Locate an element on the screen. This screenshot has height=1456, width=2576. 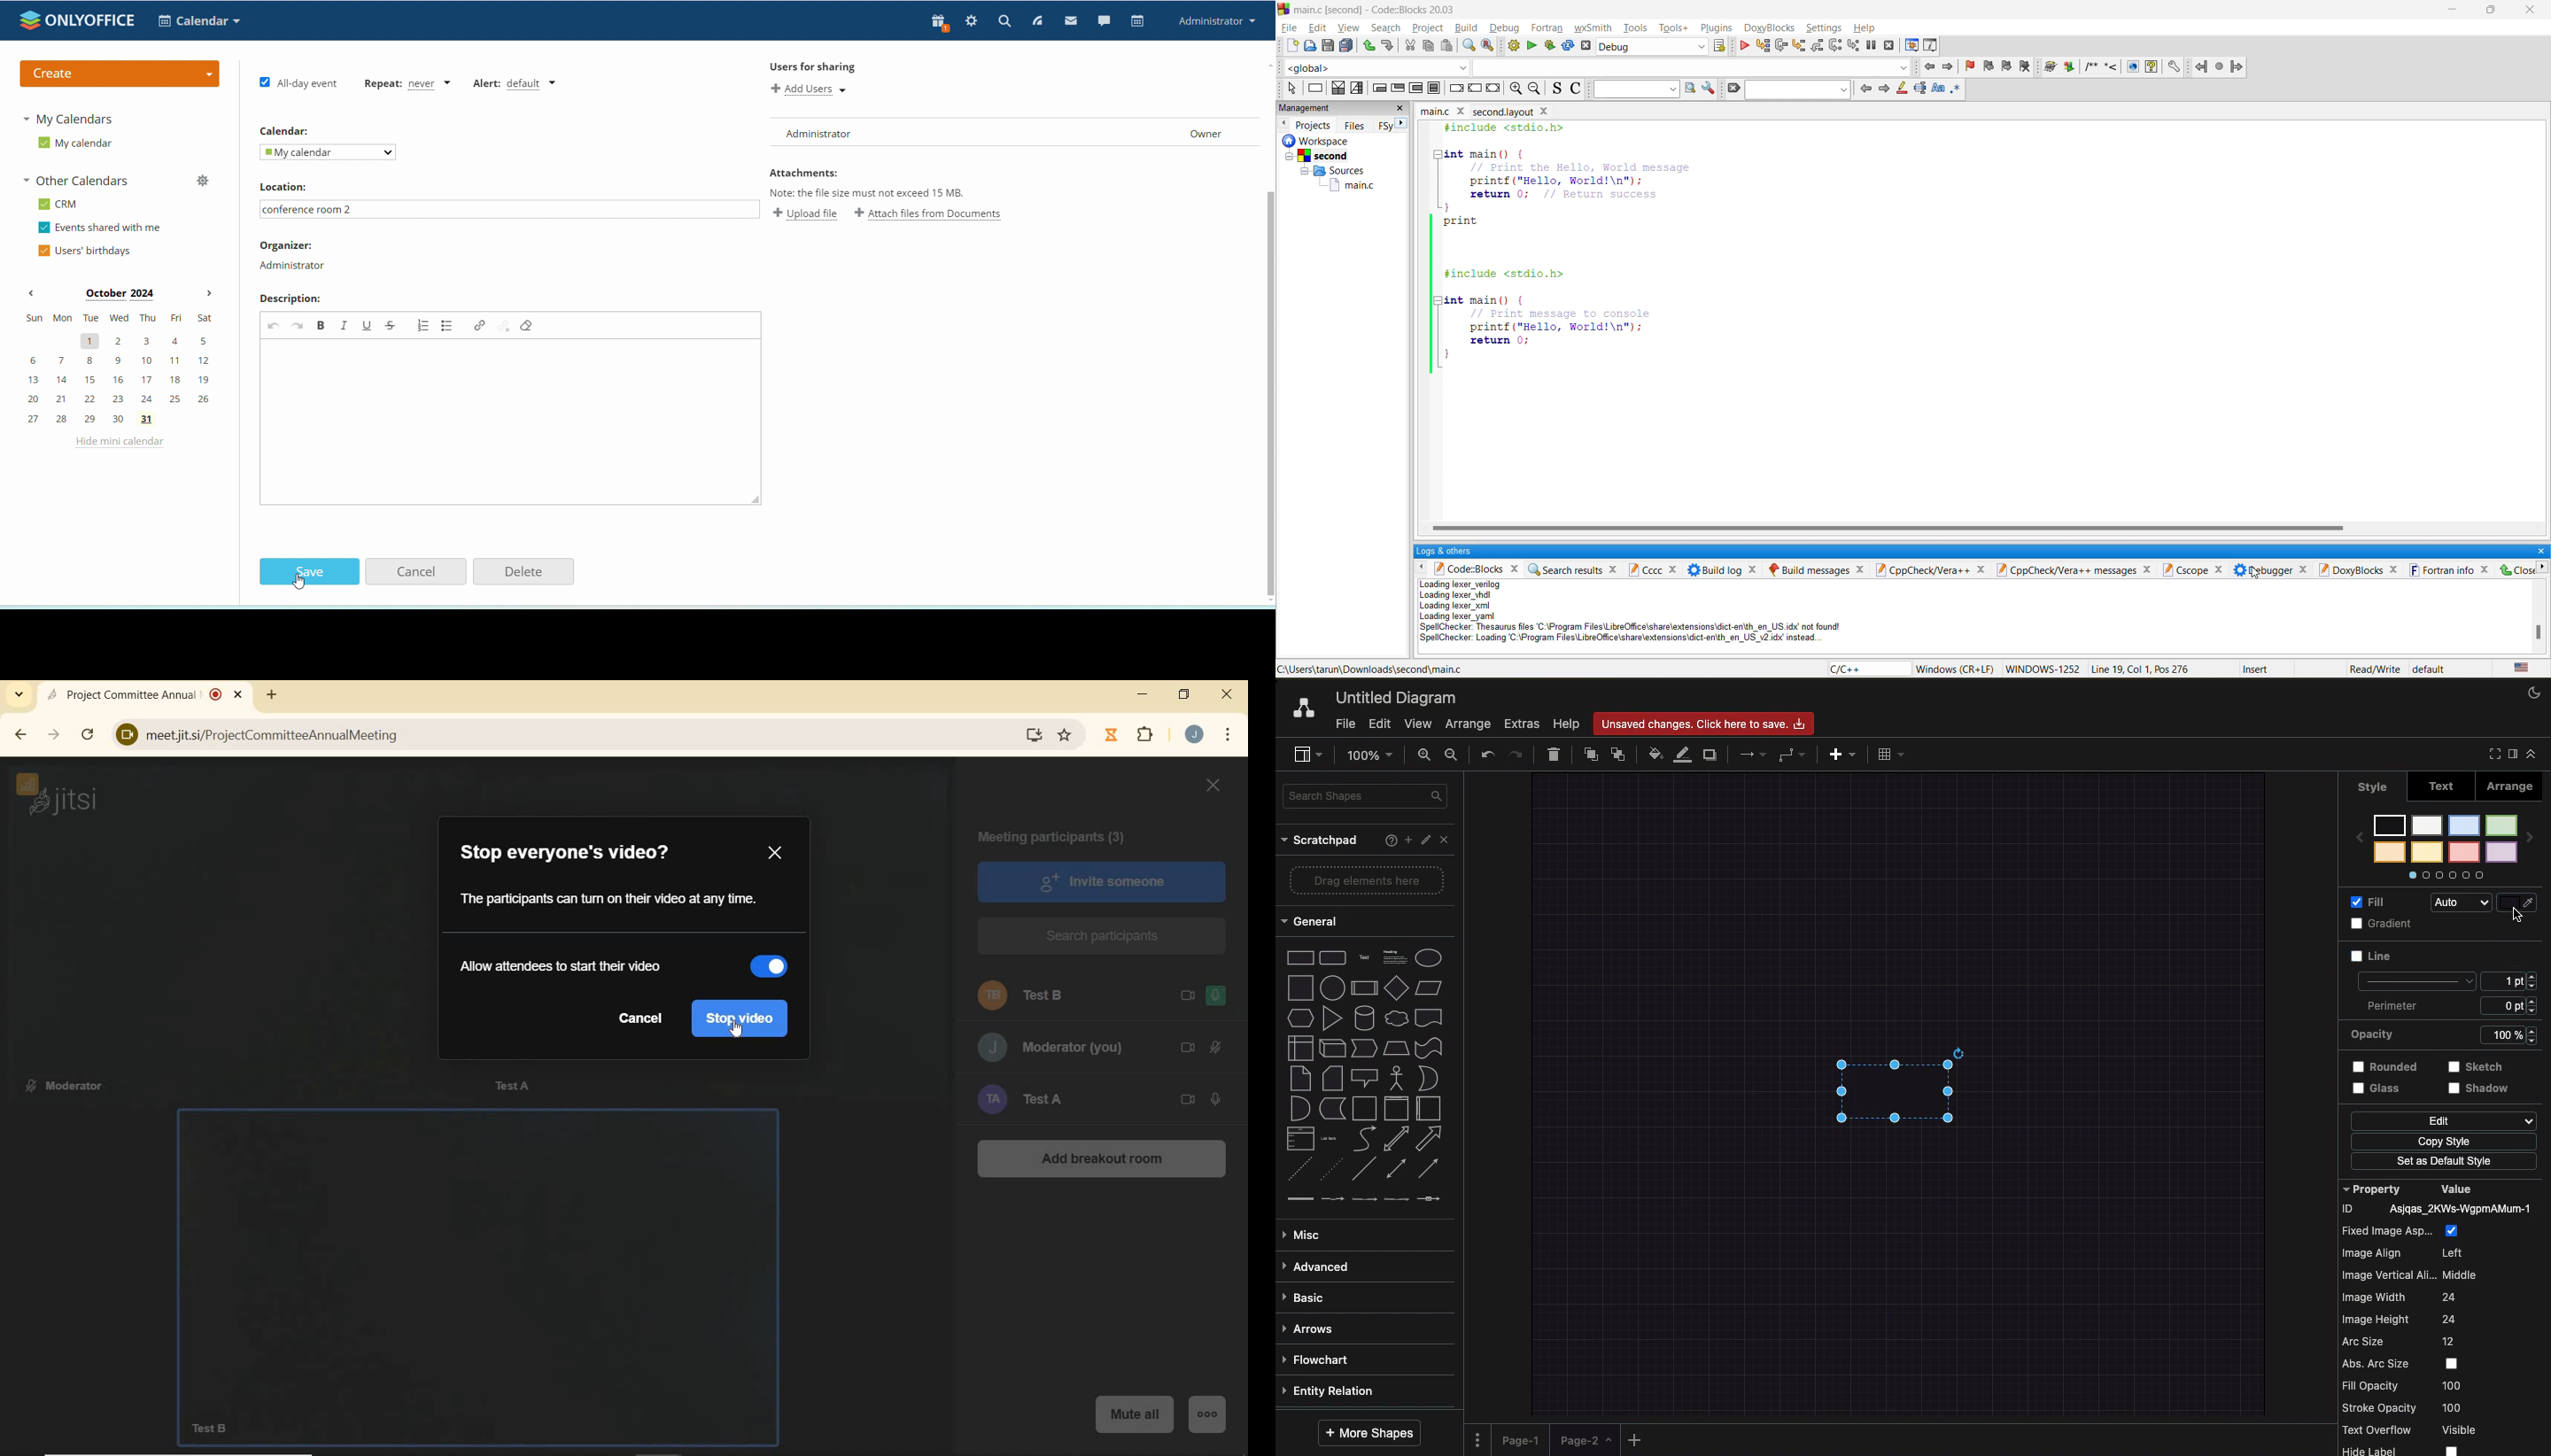
Copy style is located at coordinates (2443, 1143).